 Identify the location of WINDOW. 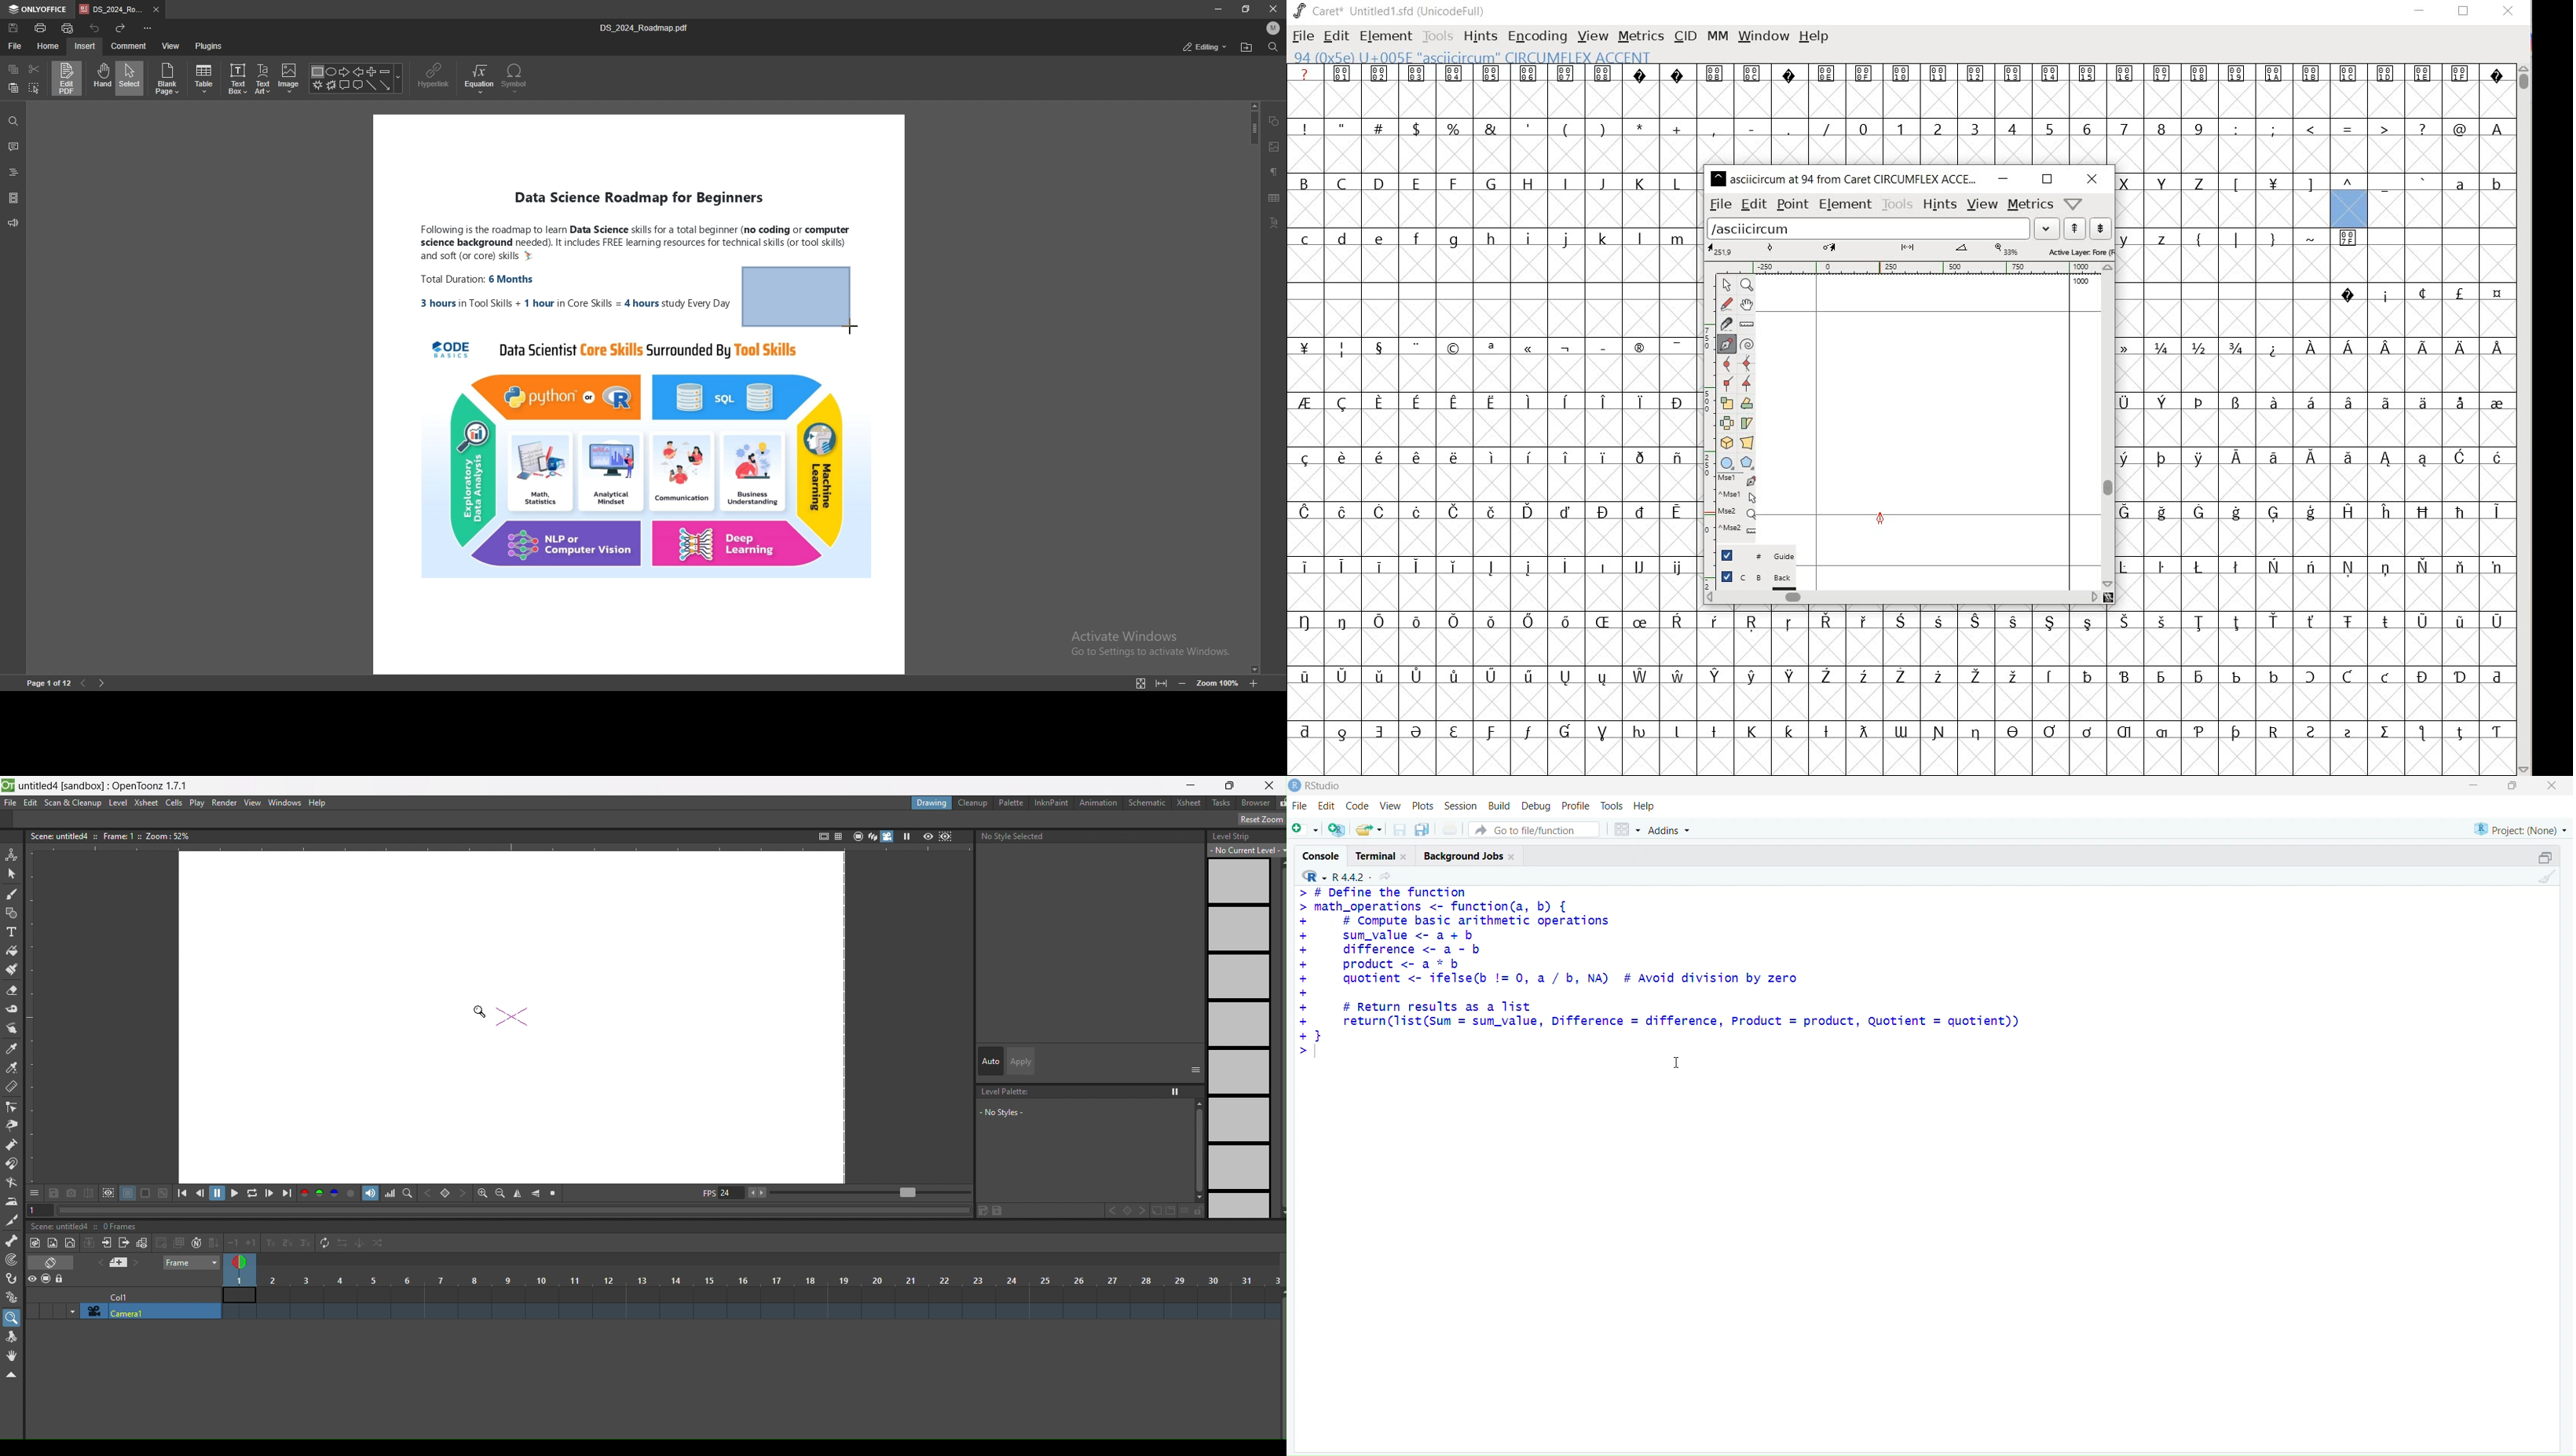
(1762, 35).